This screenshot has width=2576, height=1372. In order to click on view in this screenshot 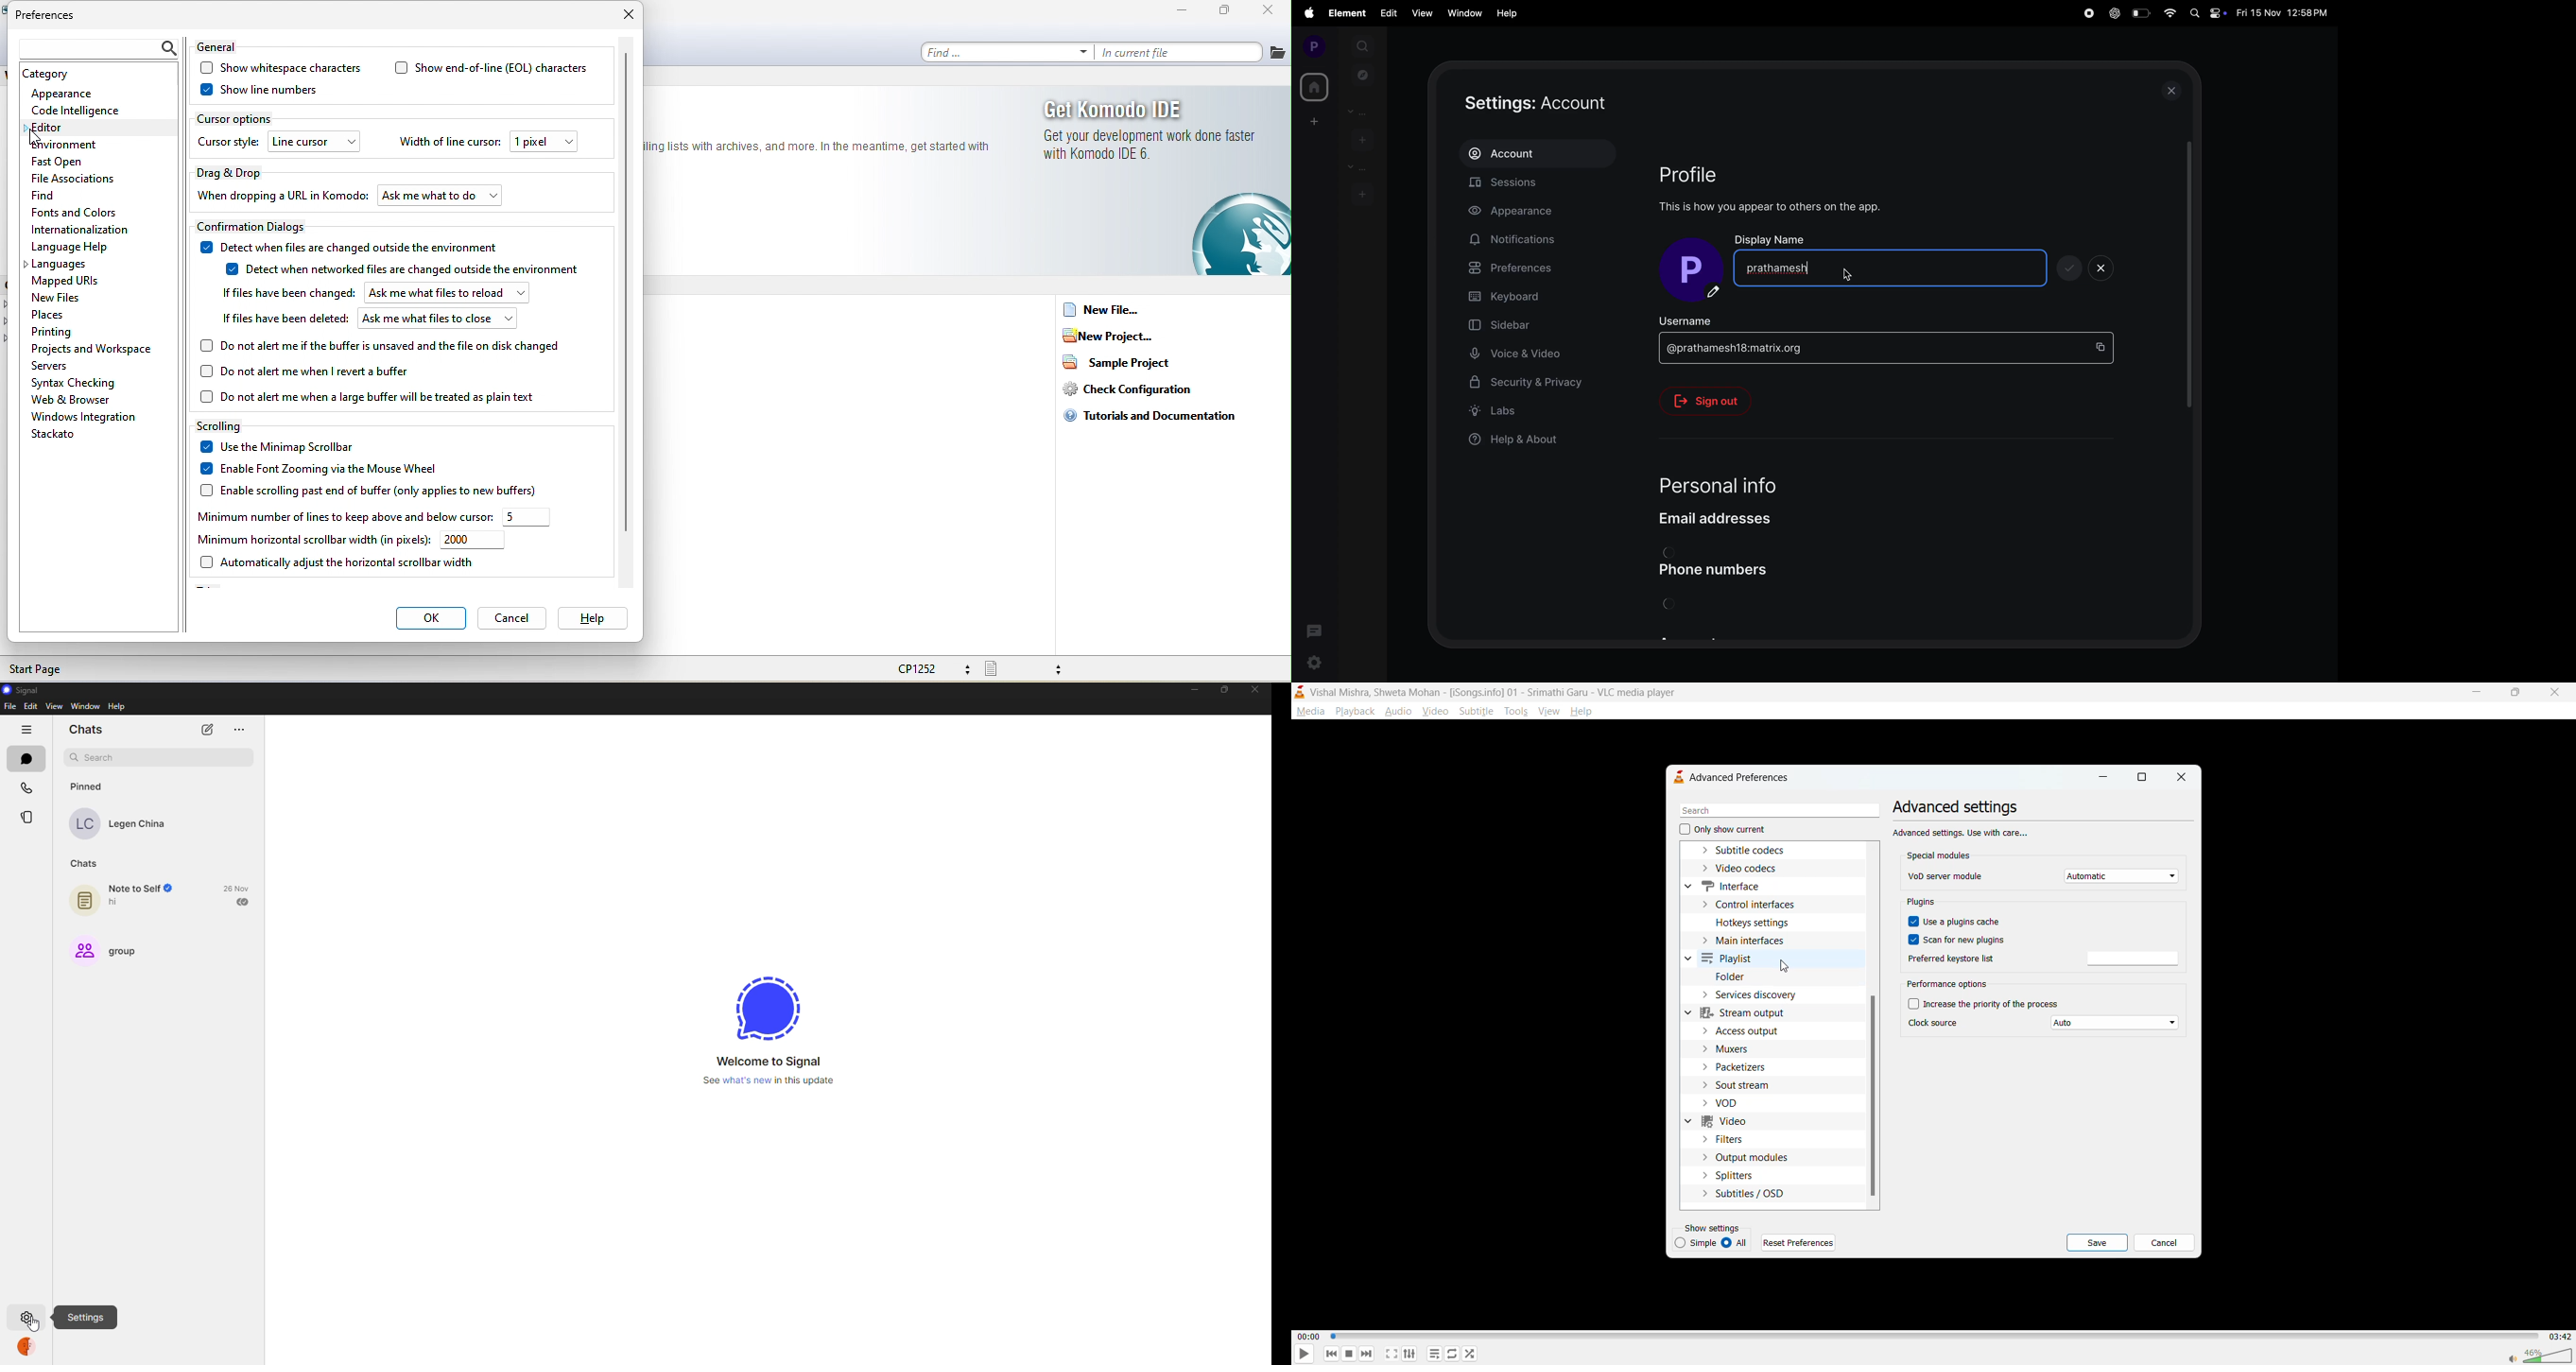, I will do `click(54, 706)`.